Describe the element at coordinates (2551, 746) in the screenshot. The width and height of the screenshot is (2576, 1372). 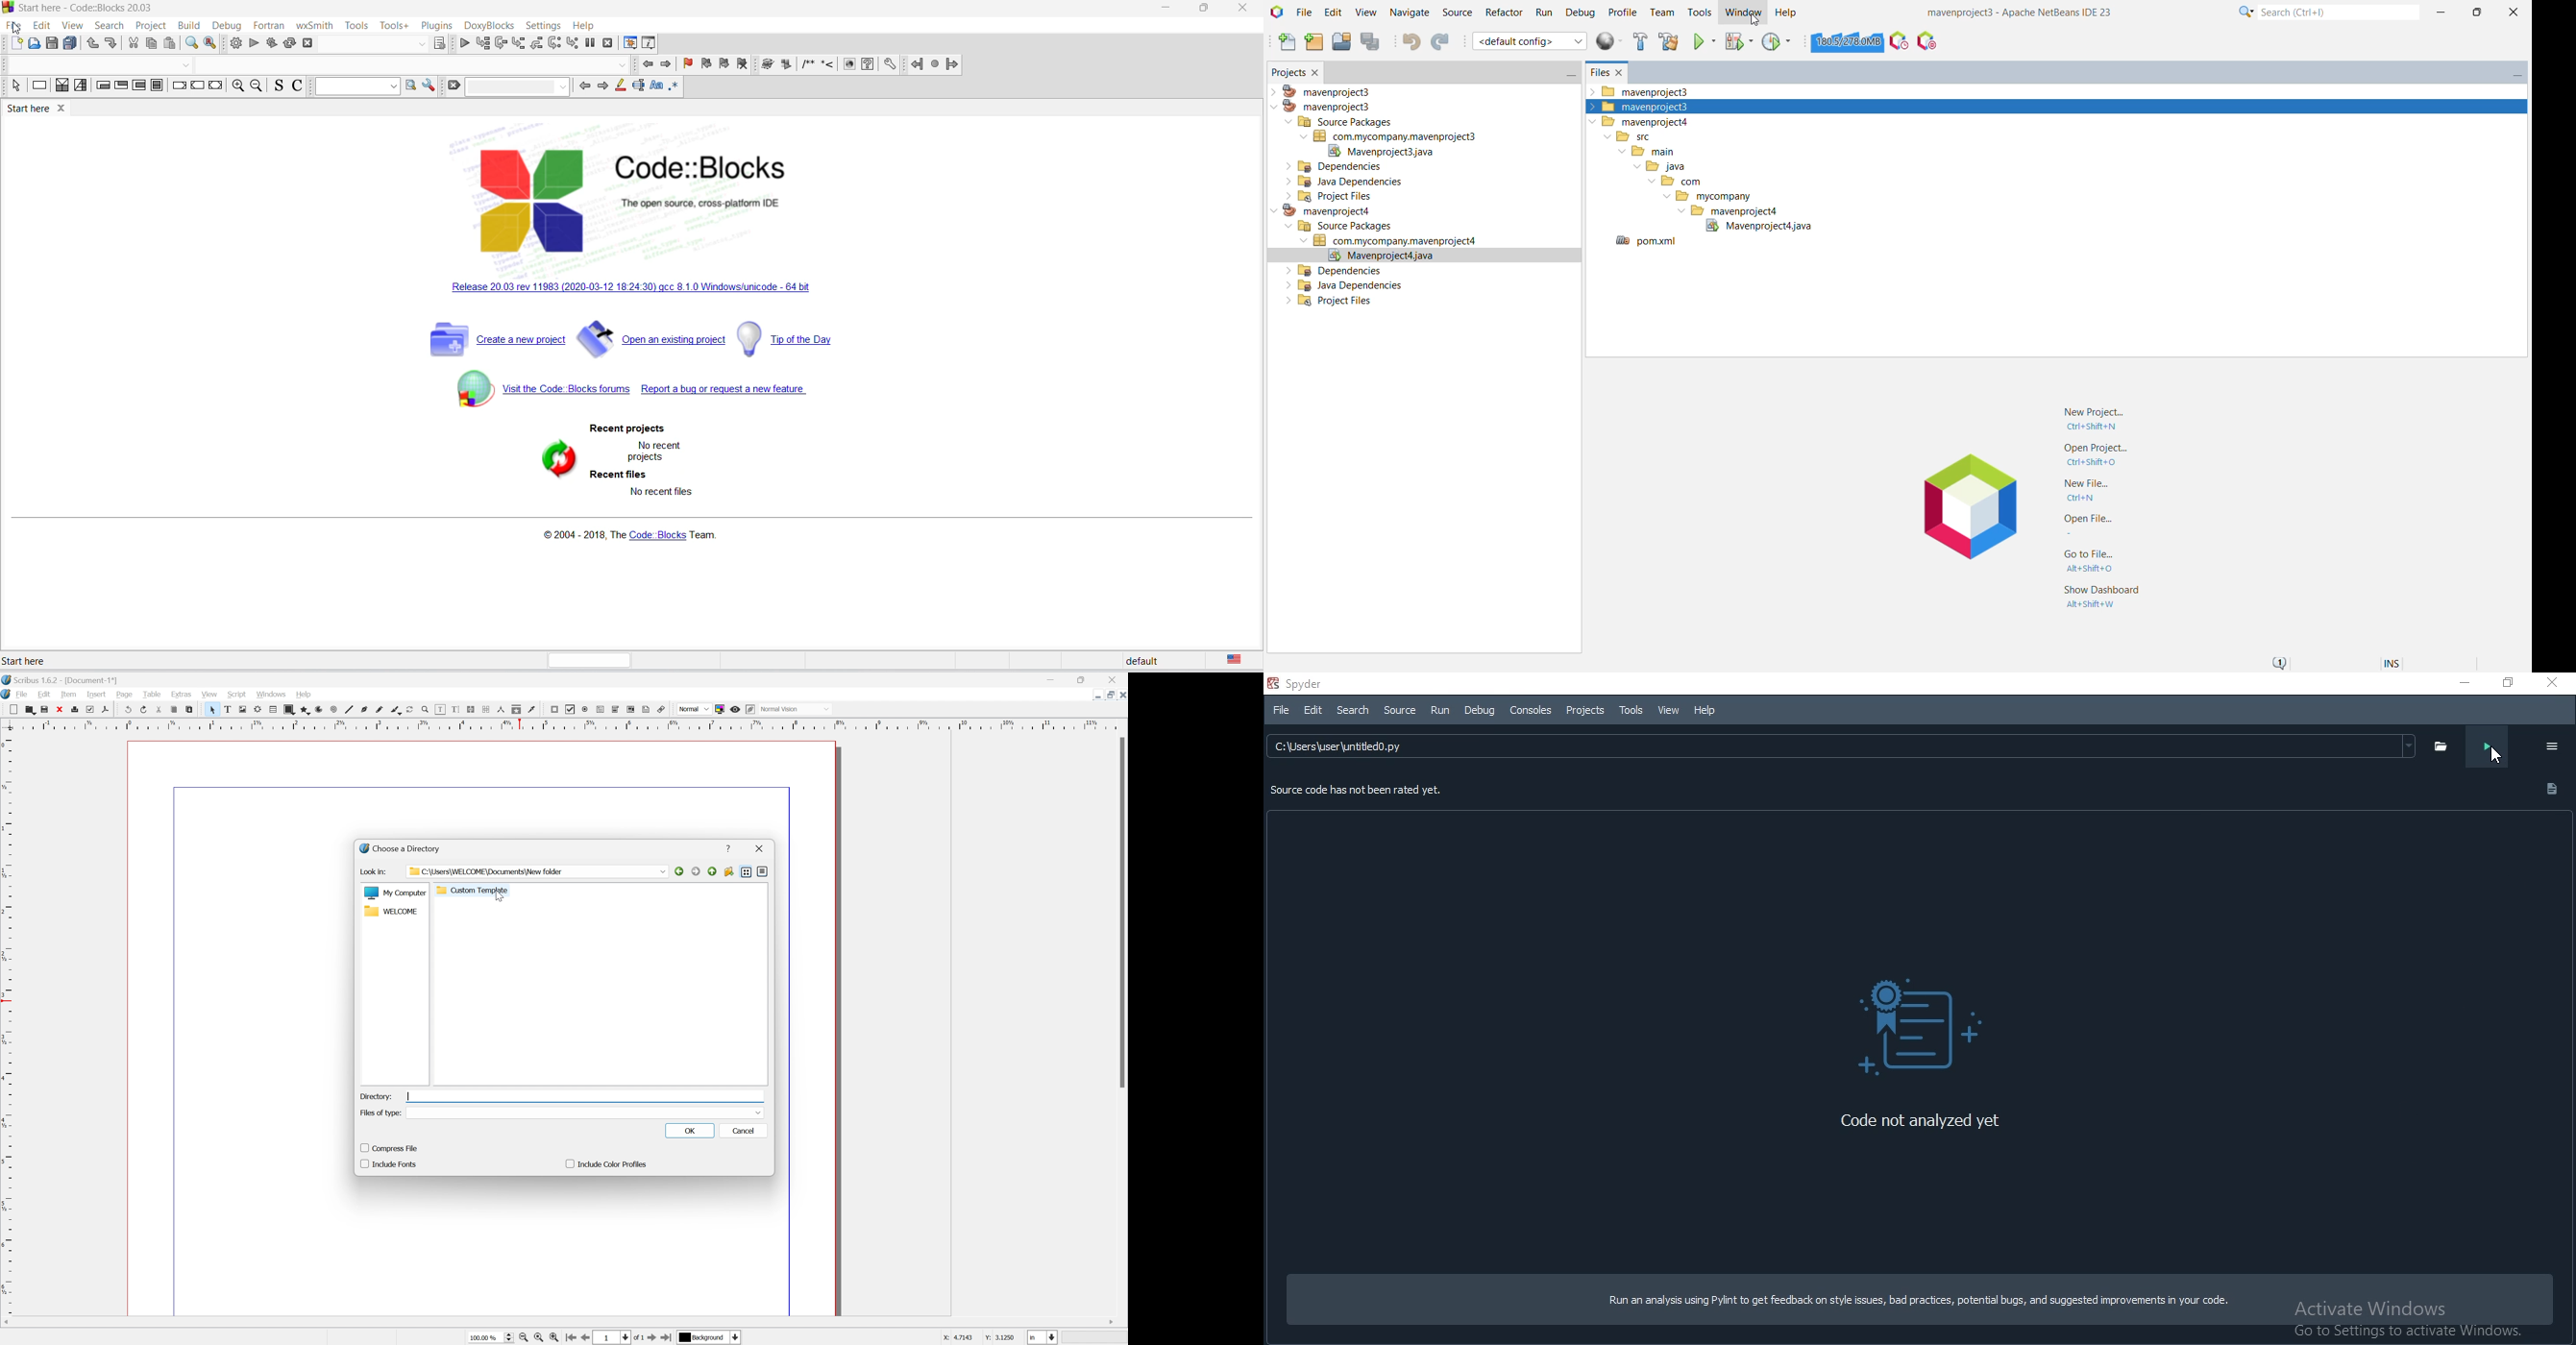
I see `options` at that location.